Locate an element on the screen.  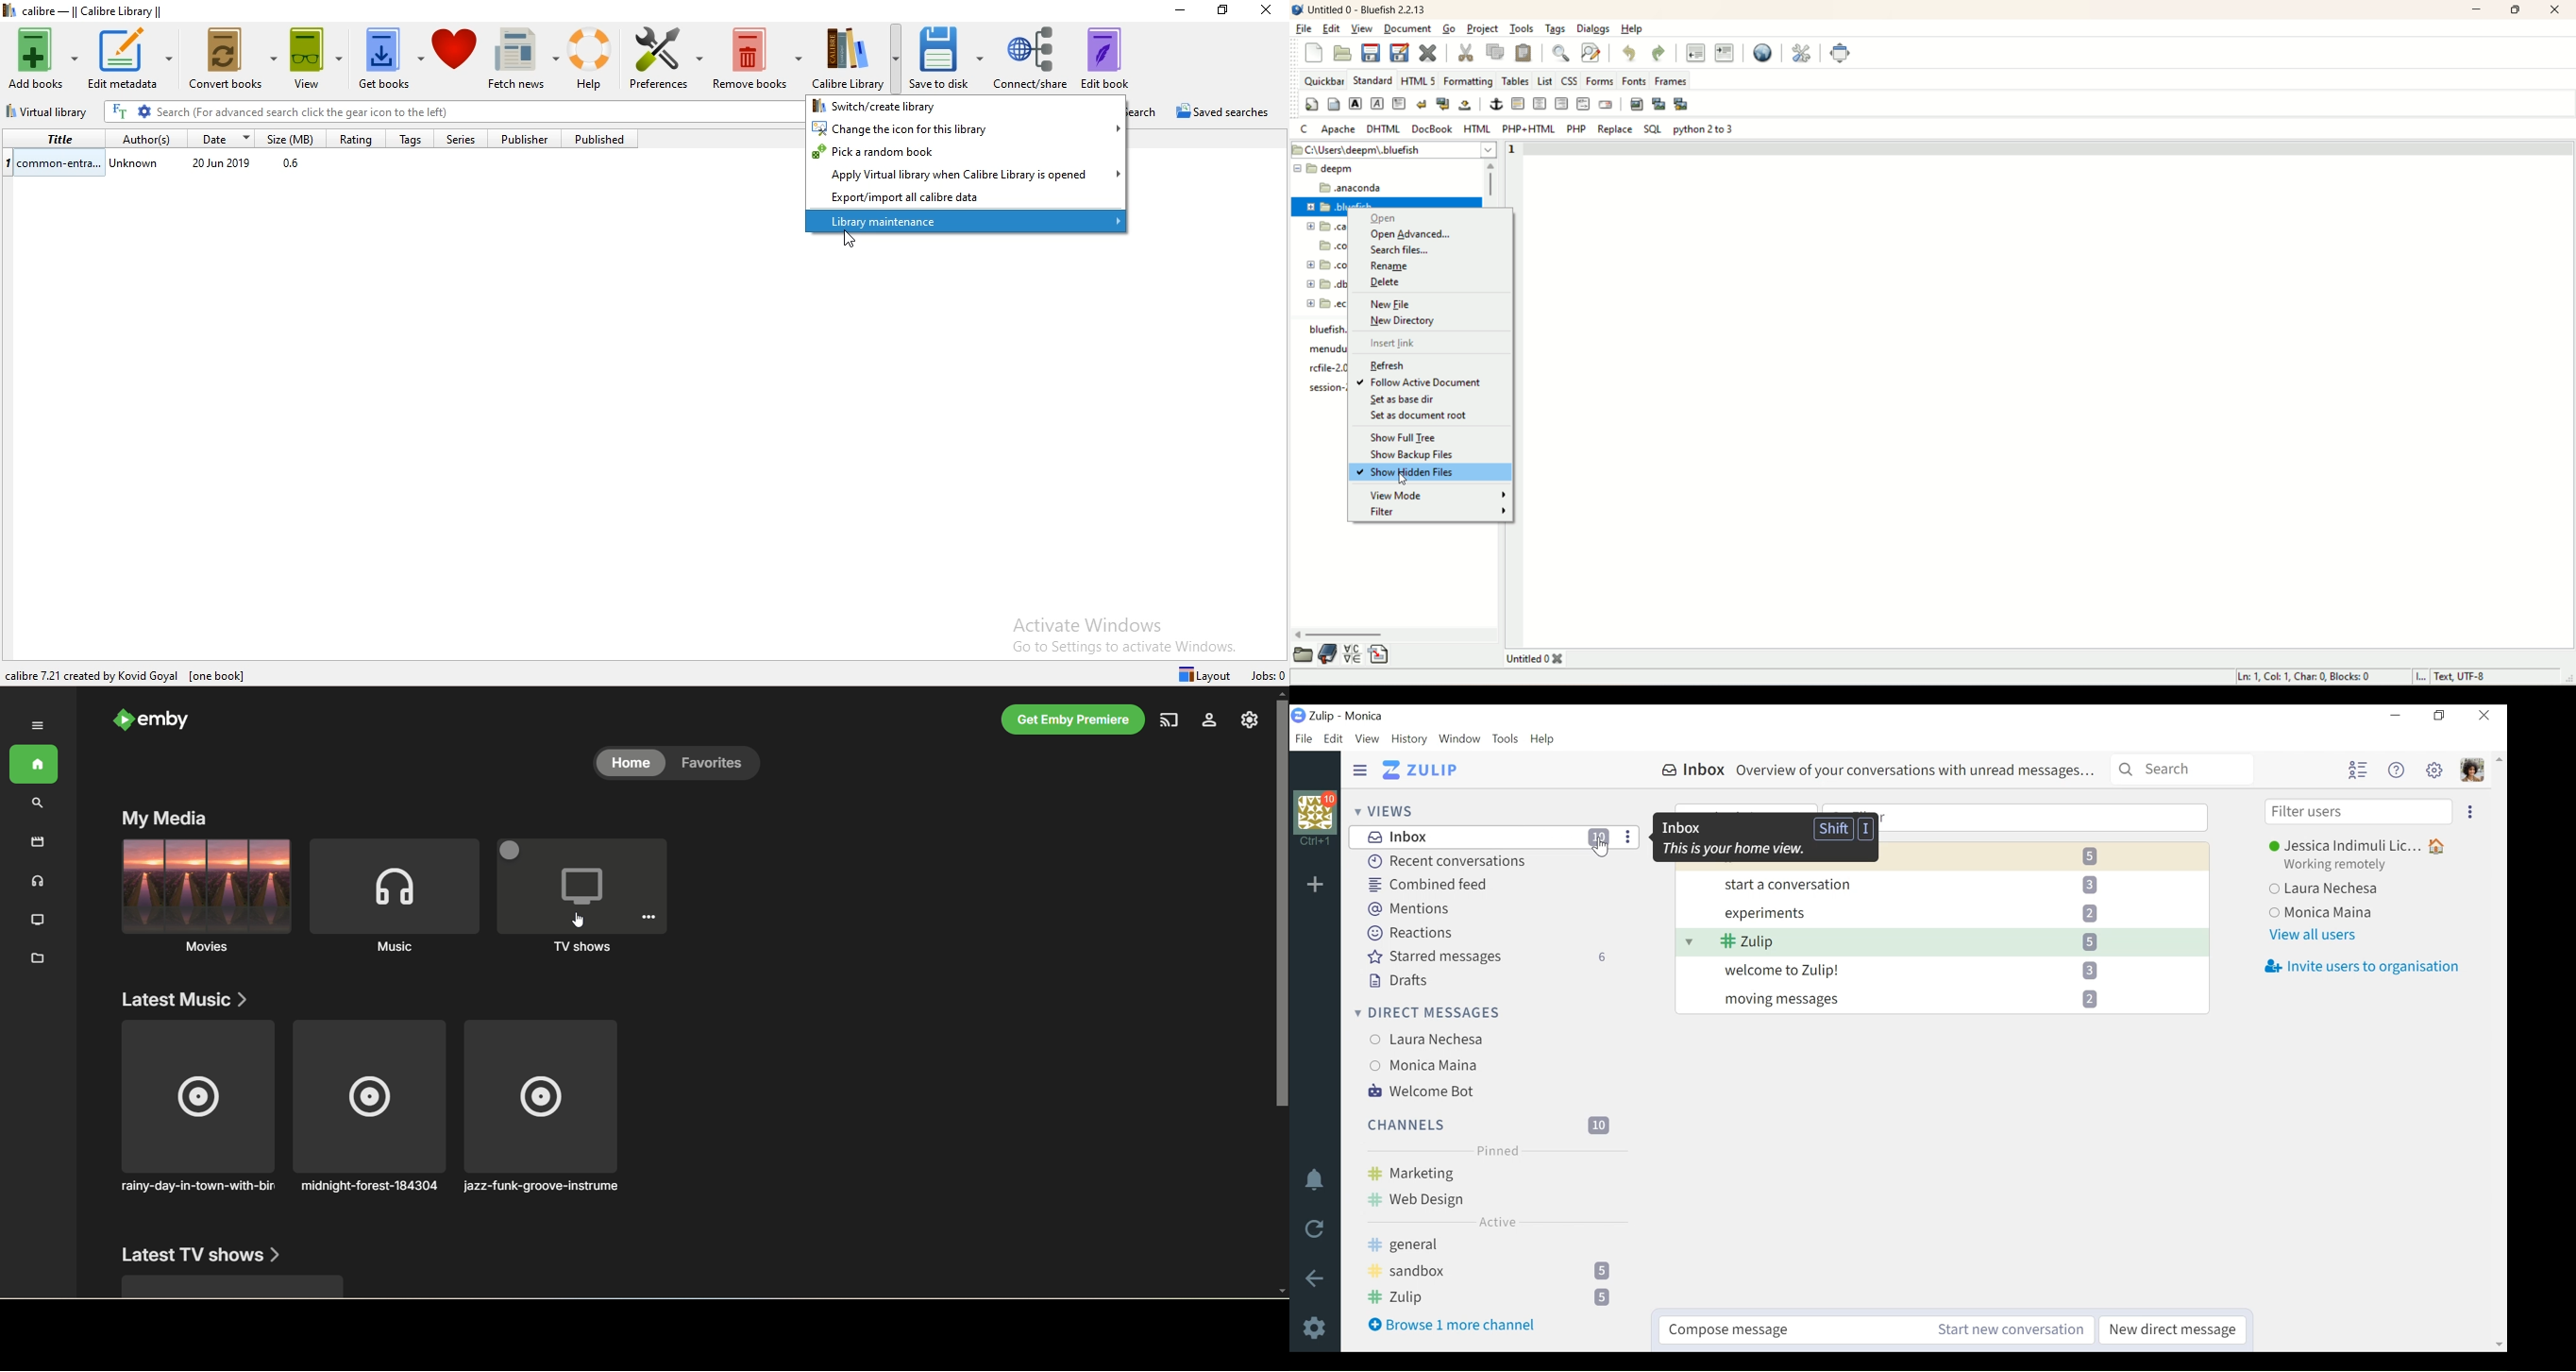
Fetch news is located at coordinates (526, 60).